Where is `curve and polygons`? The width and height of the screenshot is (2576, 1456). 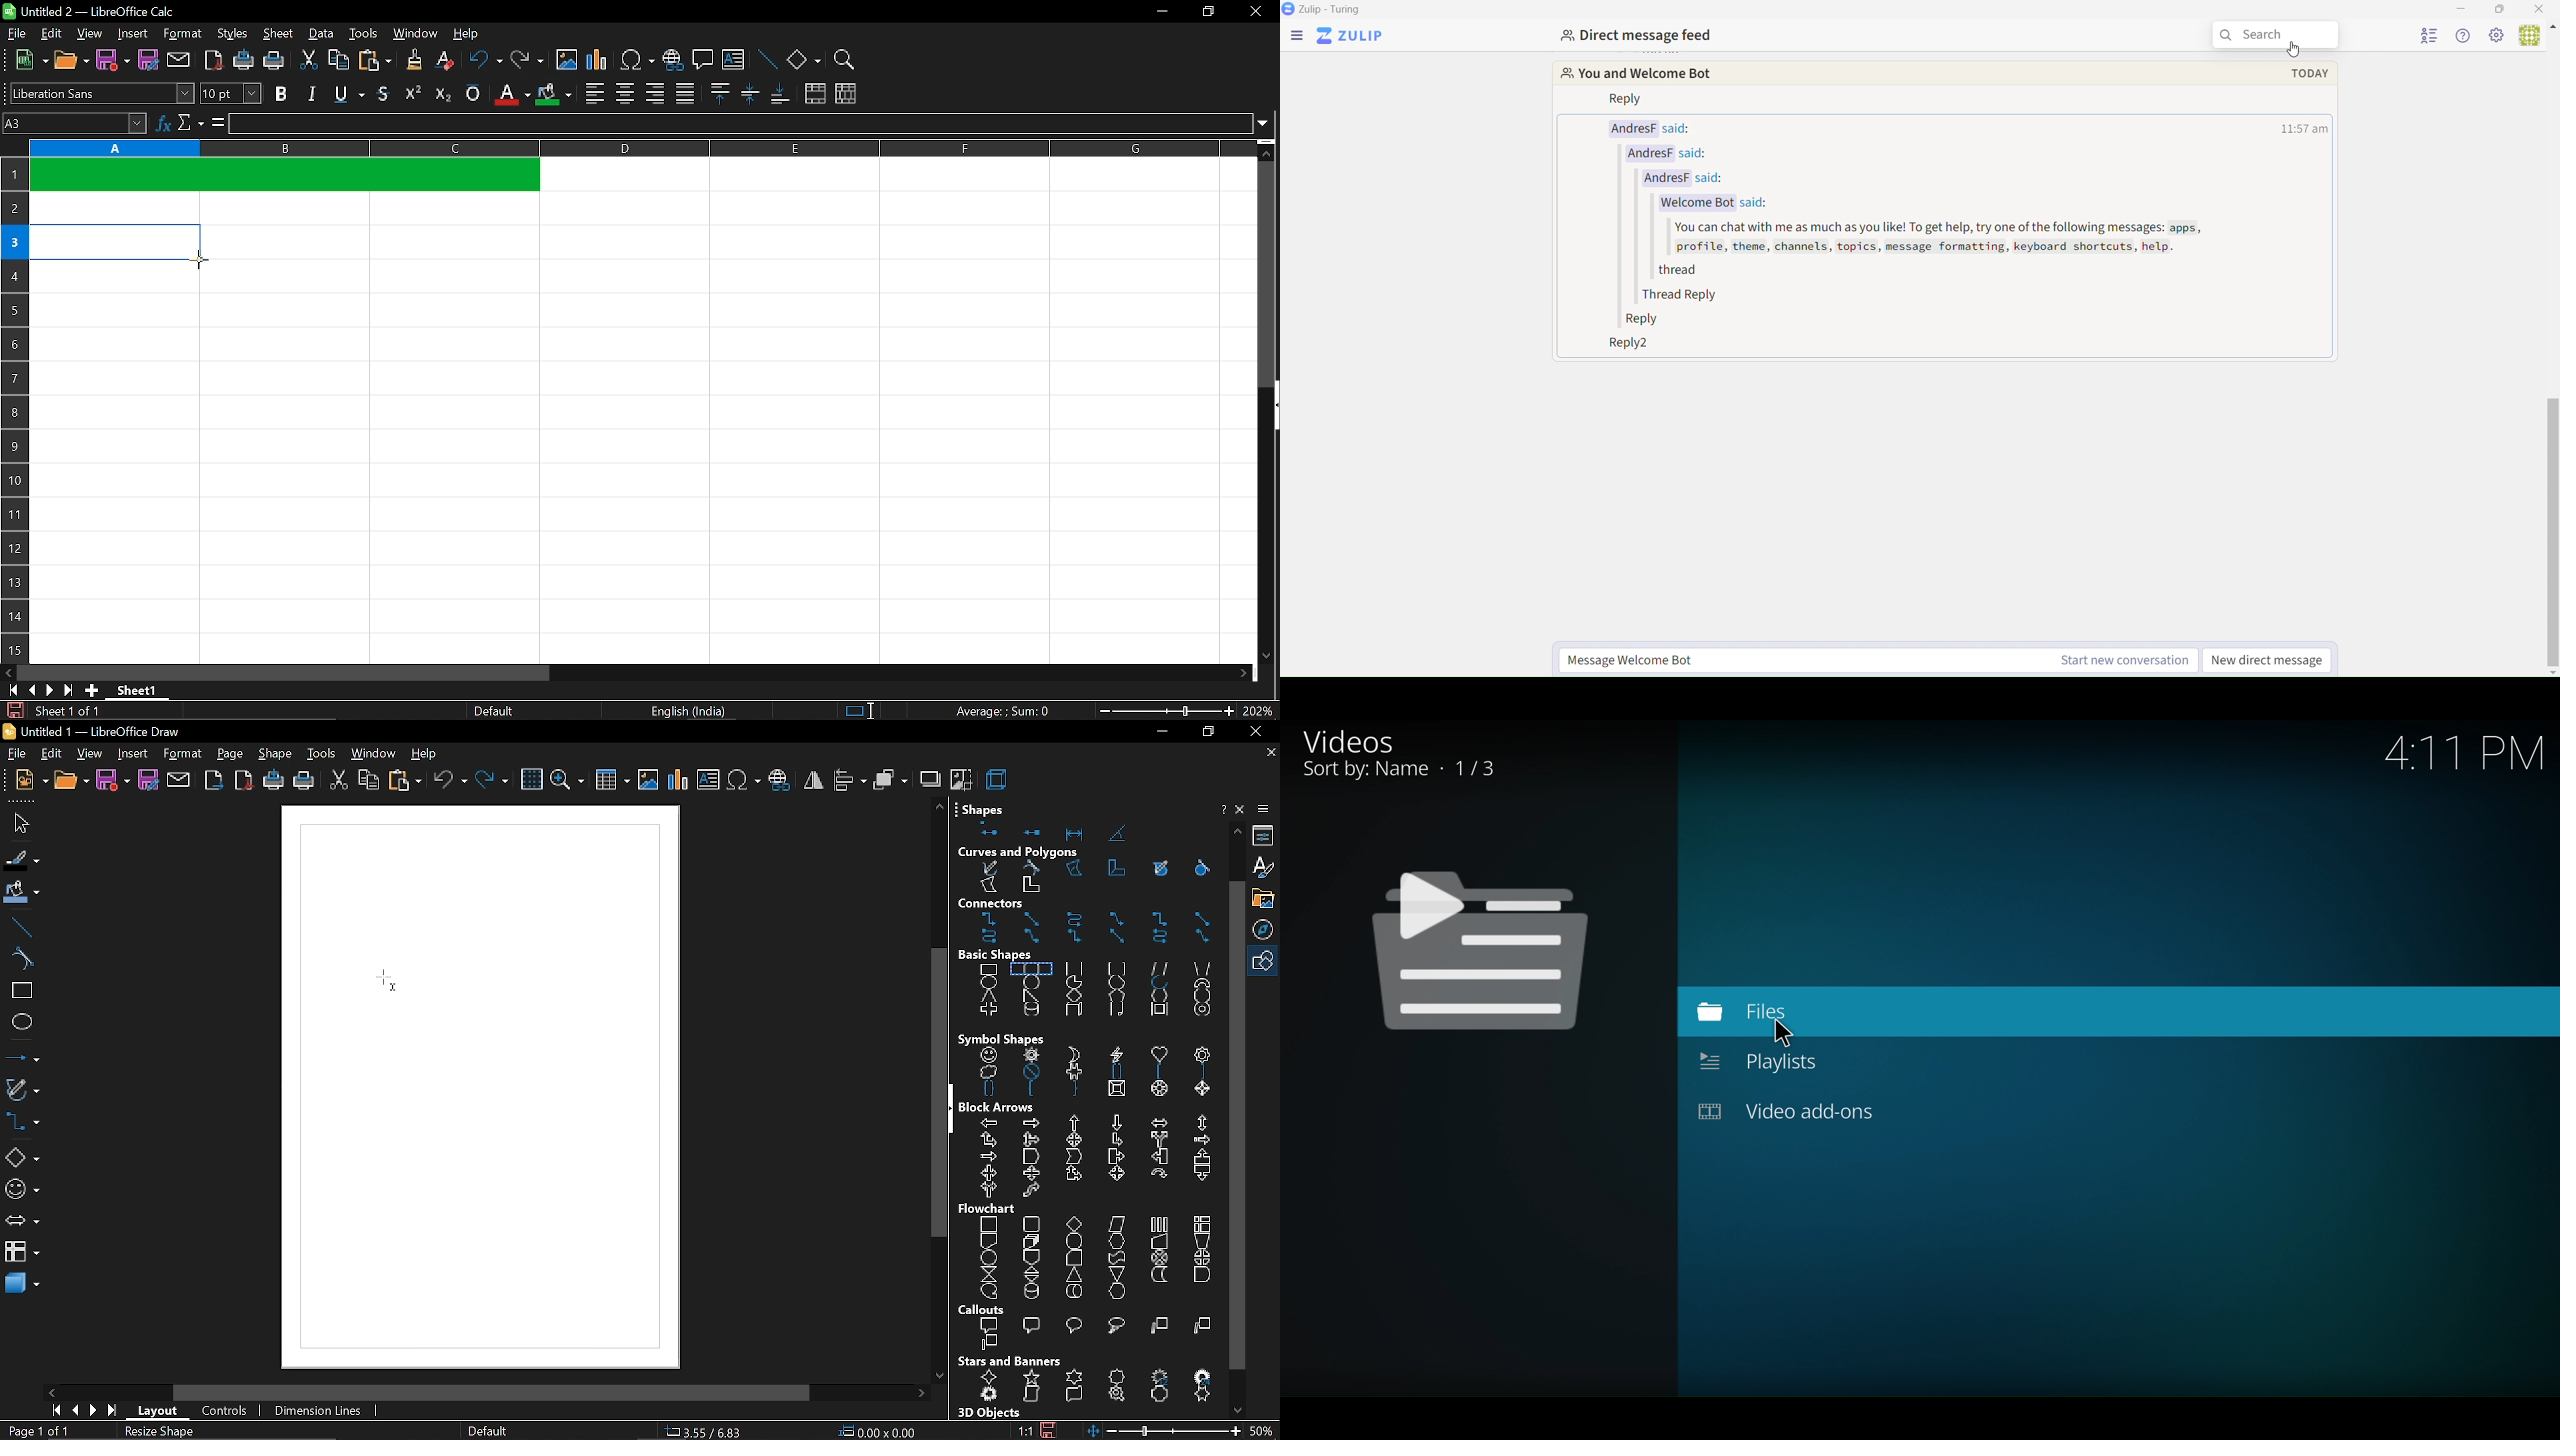 curve and polygons is located at coordinates (23, 1091).